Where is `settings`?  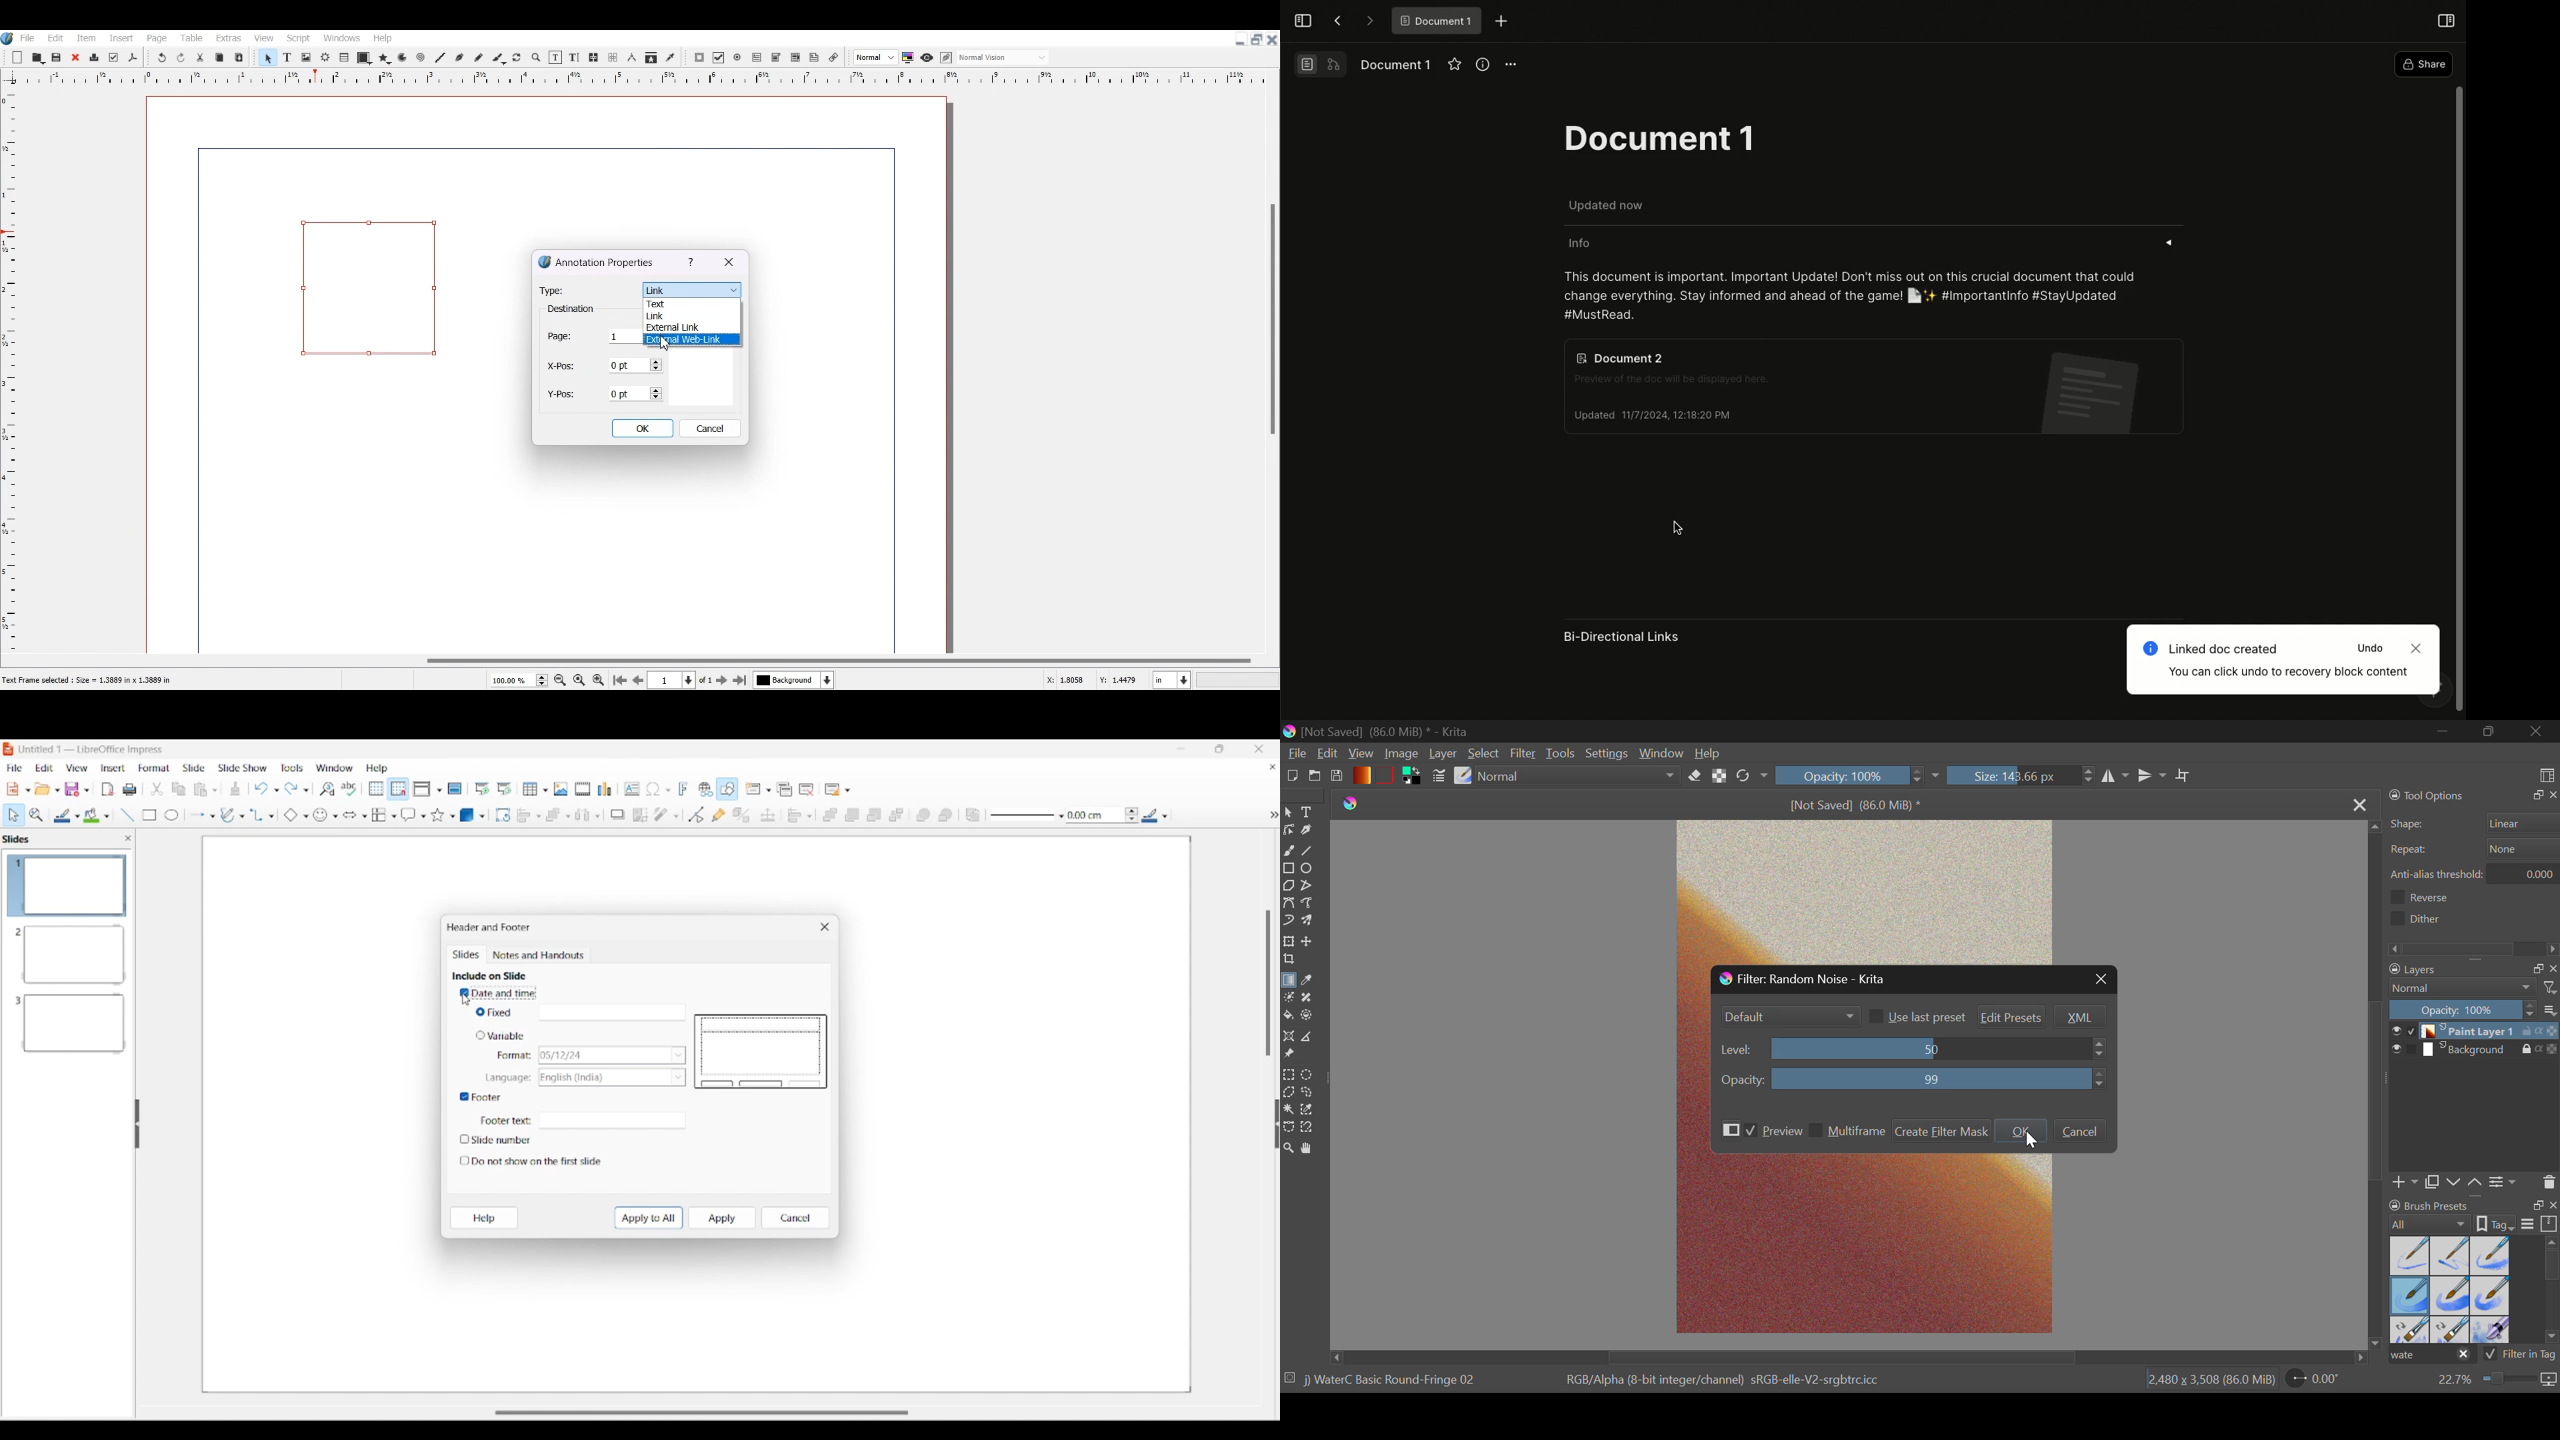
settings is located at coordinates (2505, 1181).